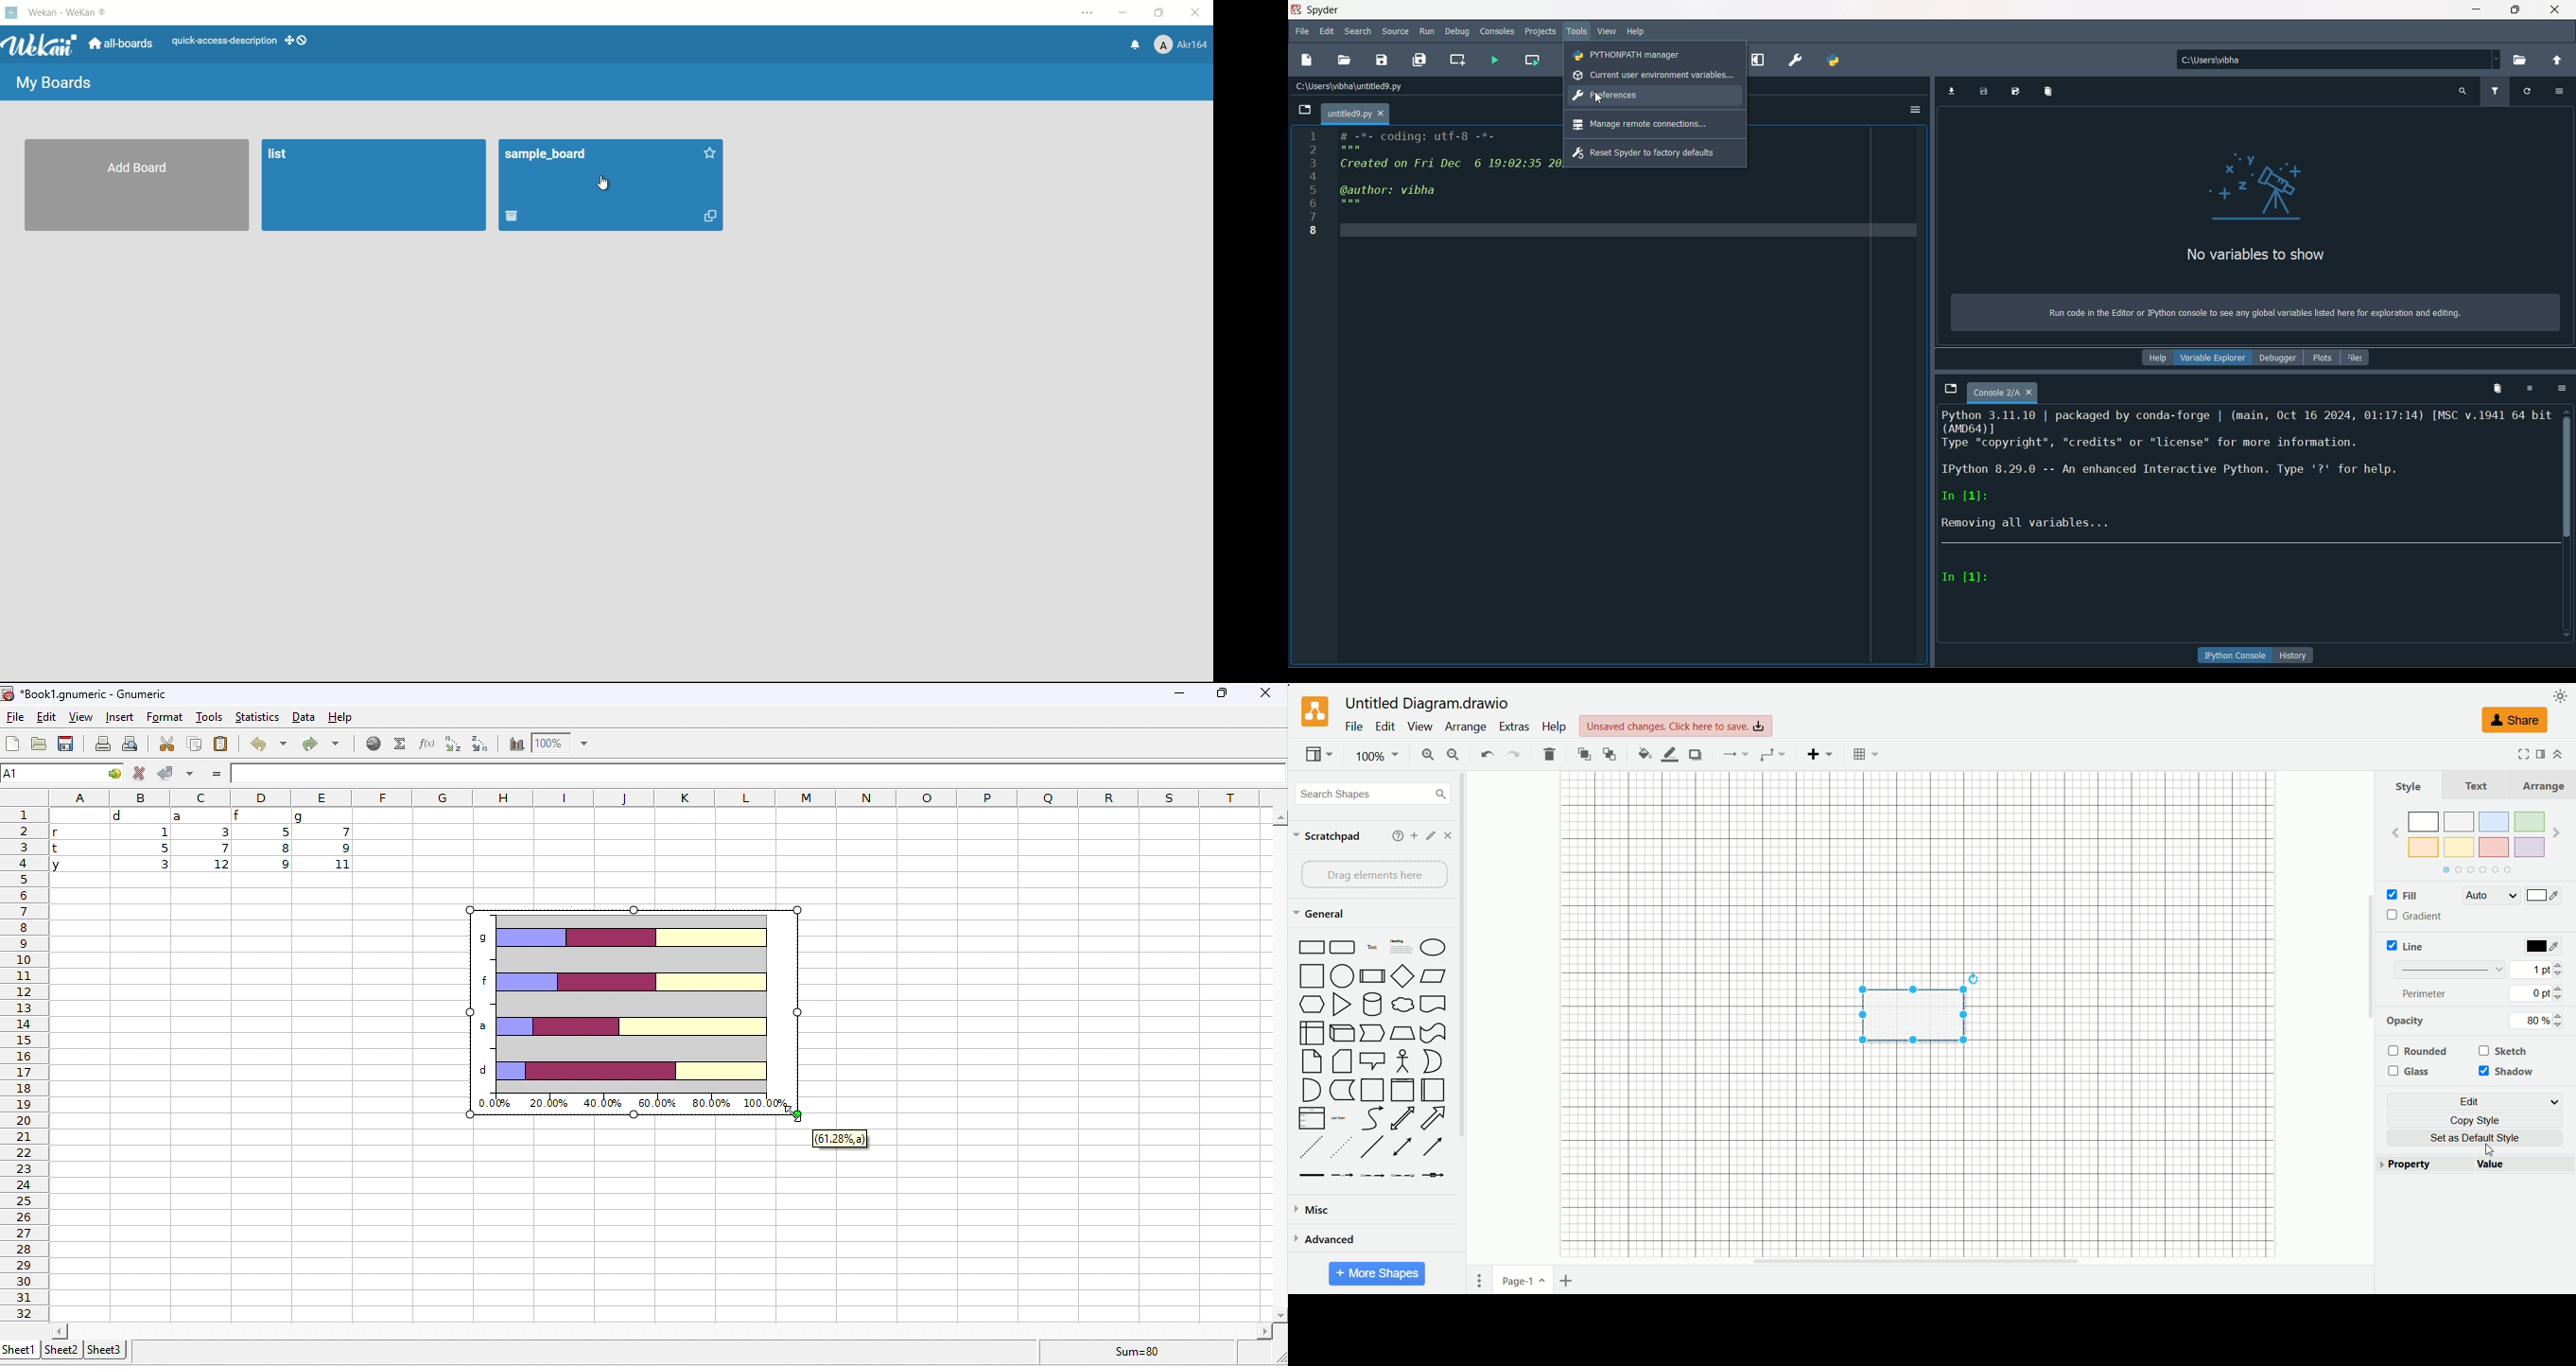  I want to click on edit, so click(1385, 727).